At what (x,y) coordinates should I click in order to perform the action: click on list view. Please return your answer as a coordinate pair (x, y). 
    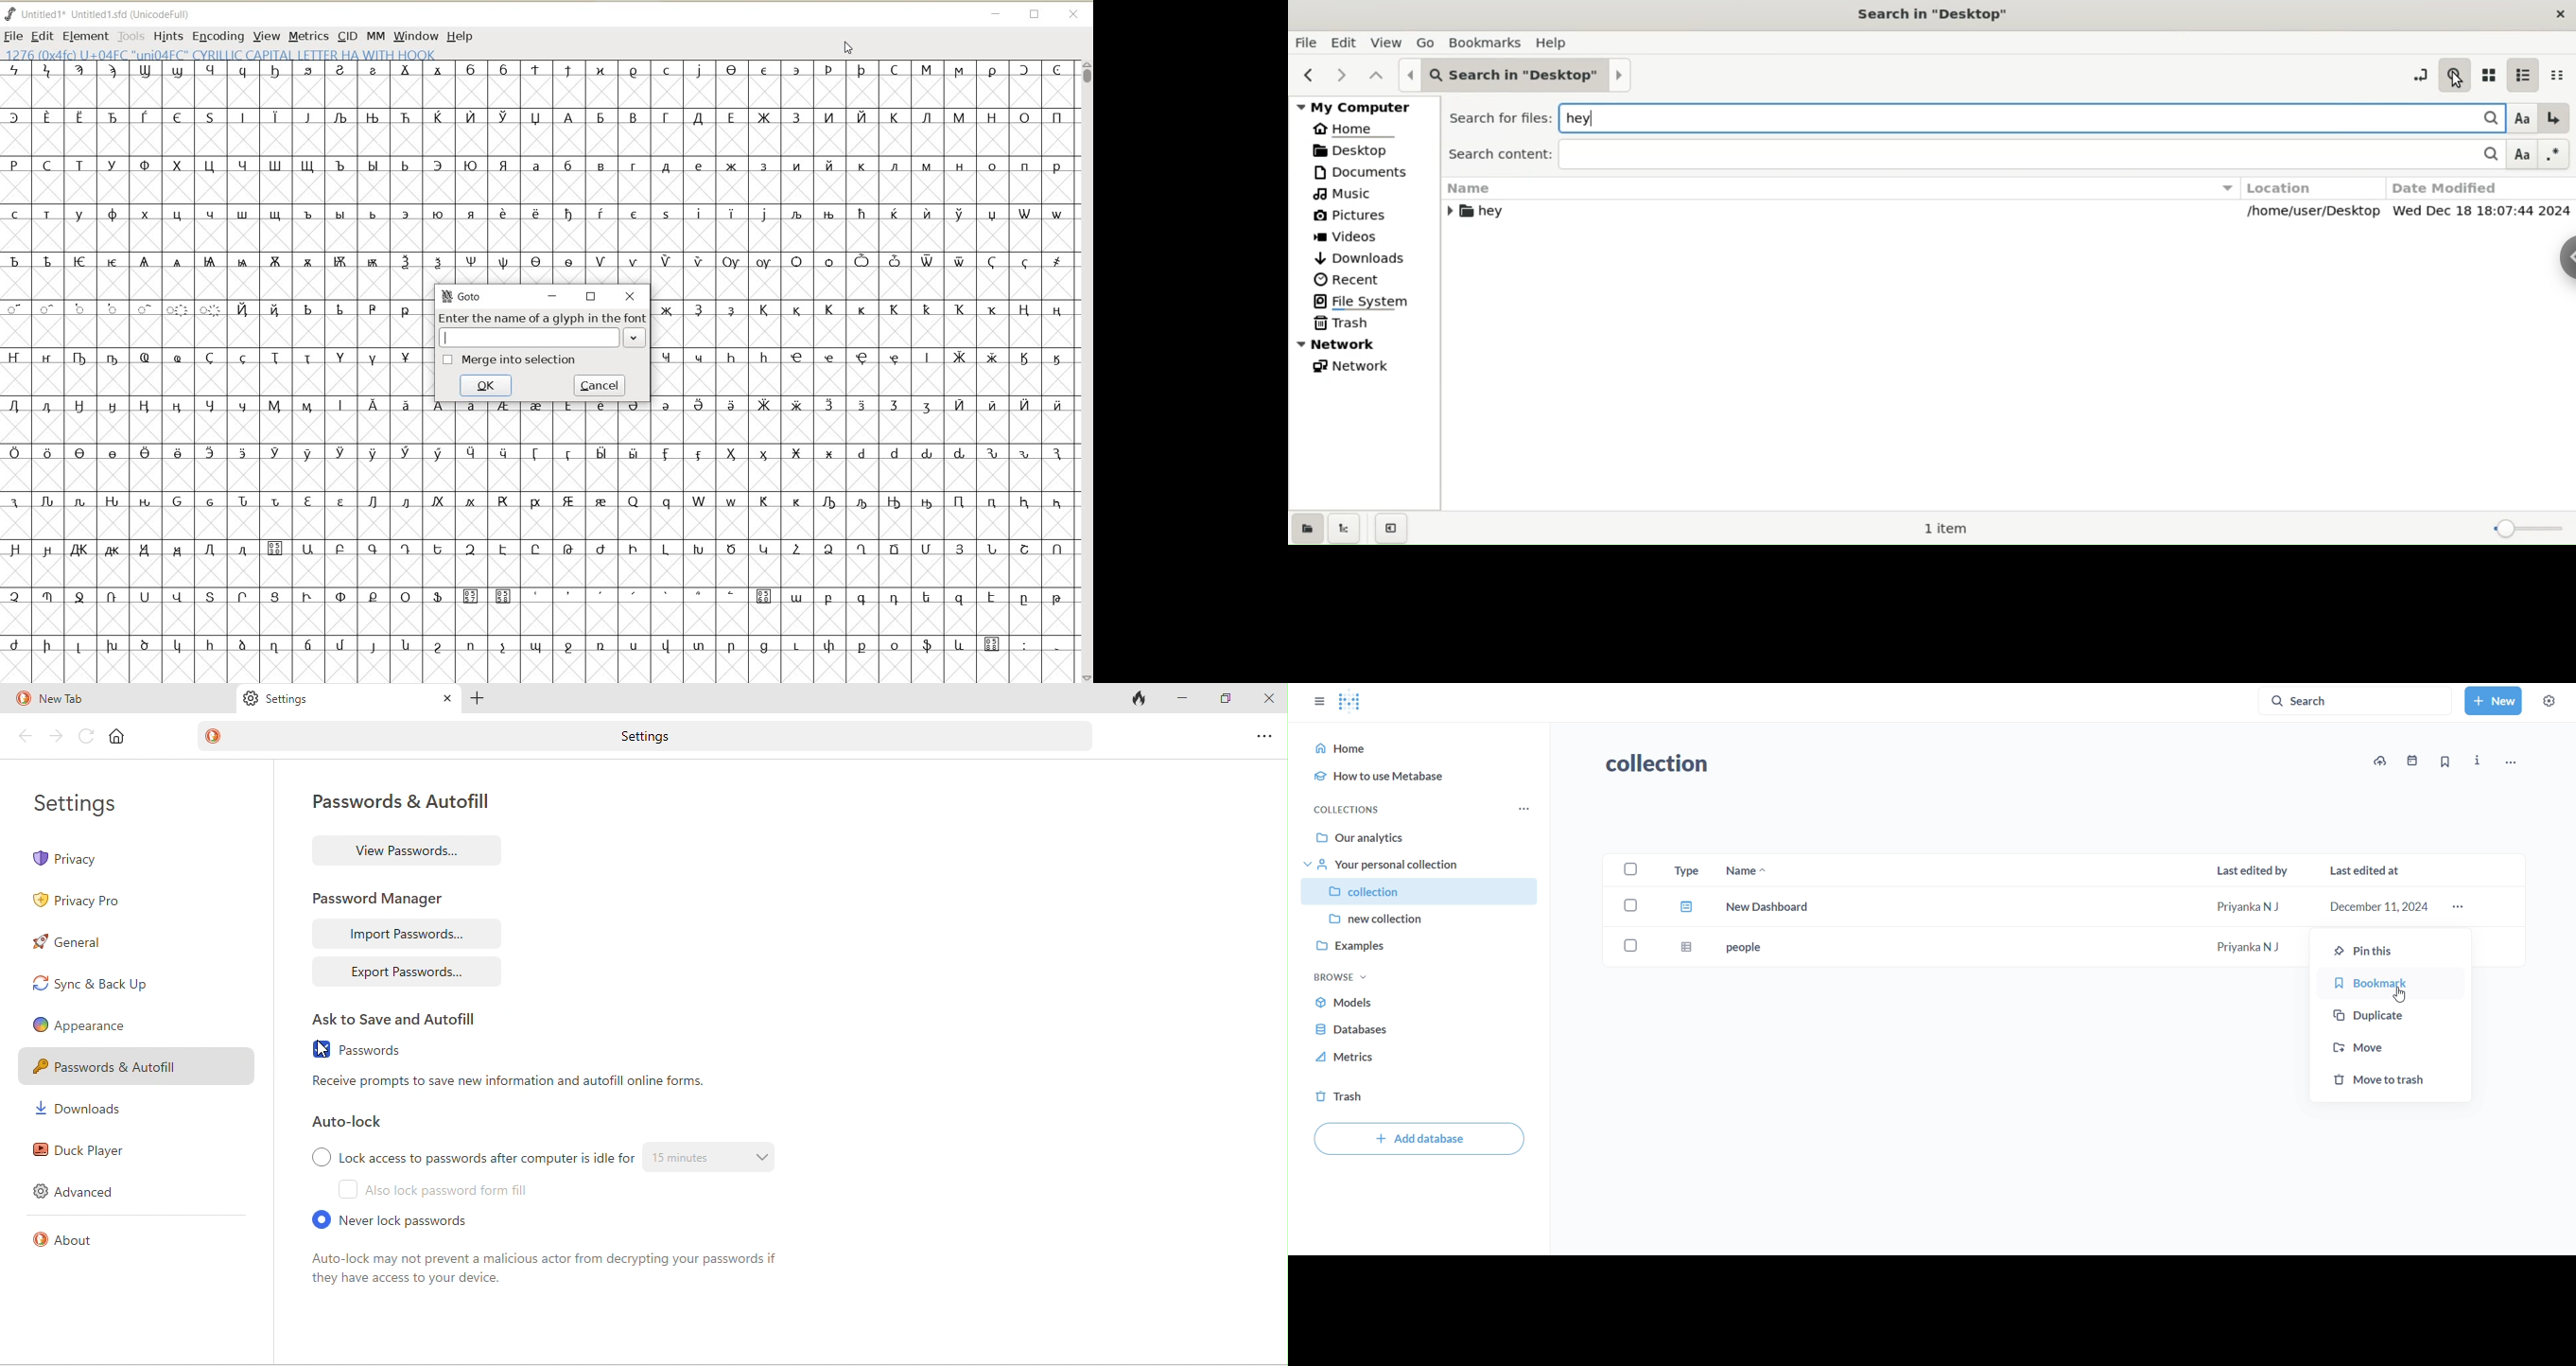
    Looking at the image, I should click on (2528, 74).